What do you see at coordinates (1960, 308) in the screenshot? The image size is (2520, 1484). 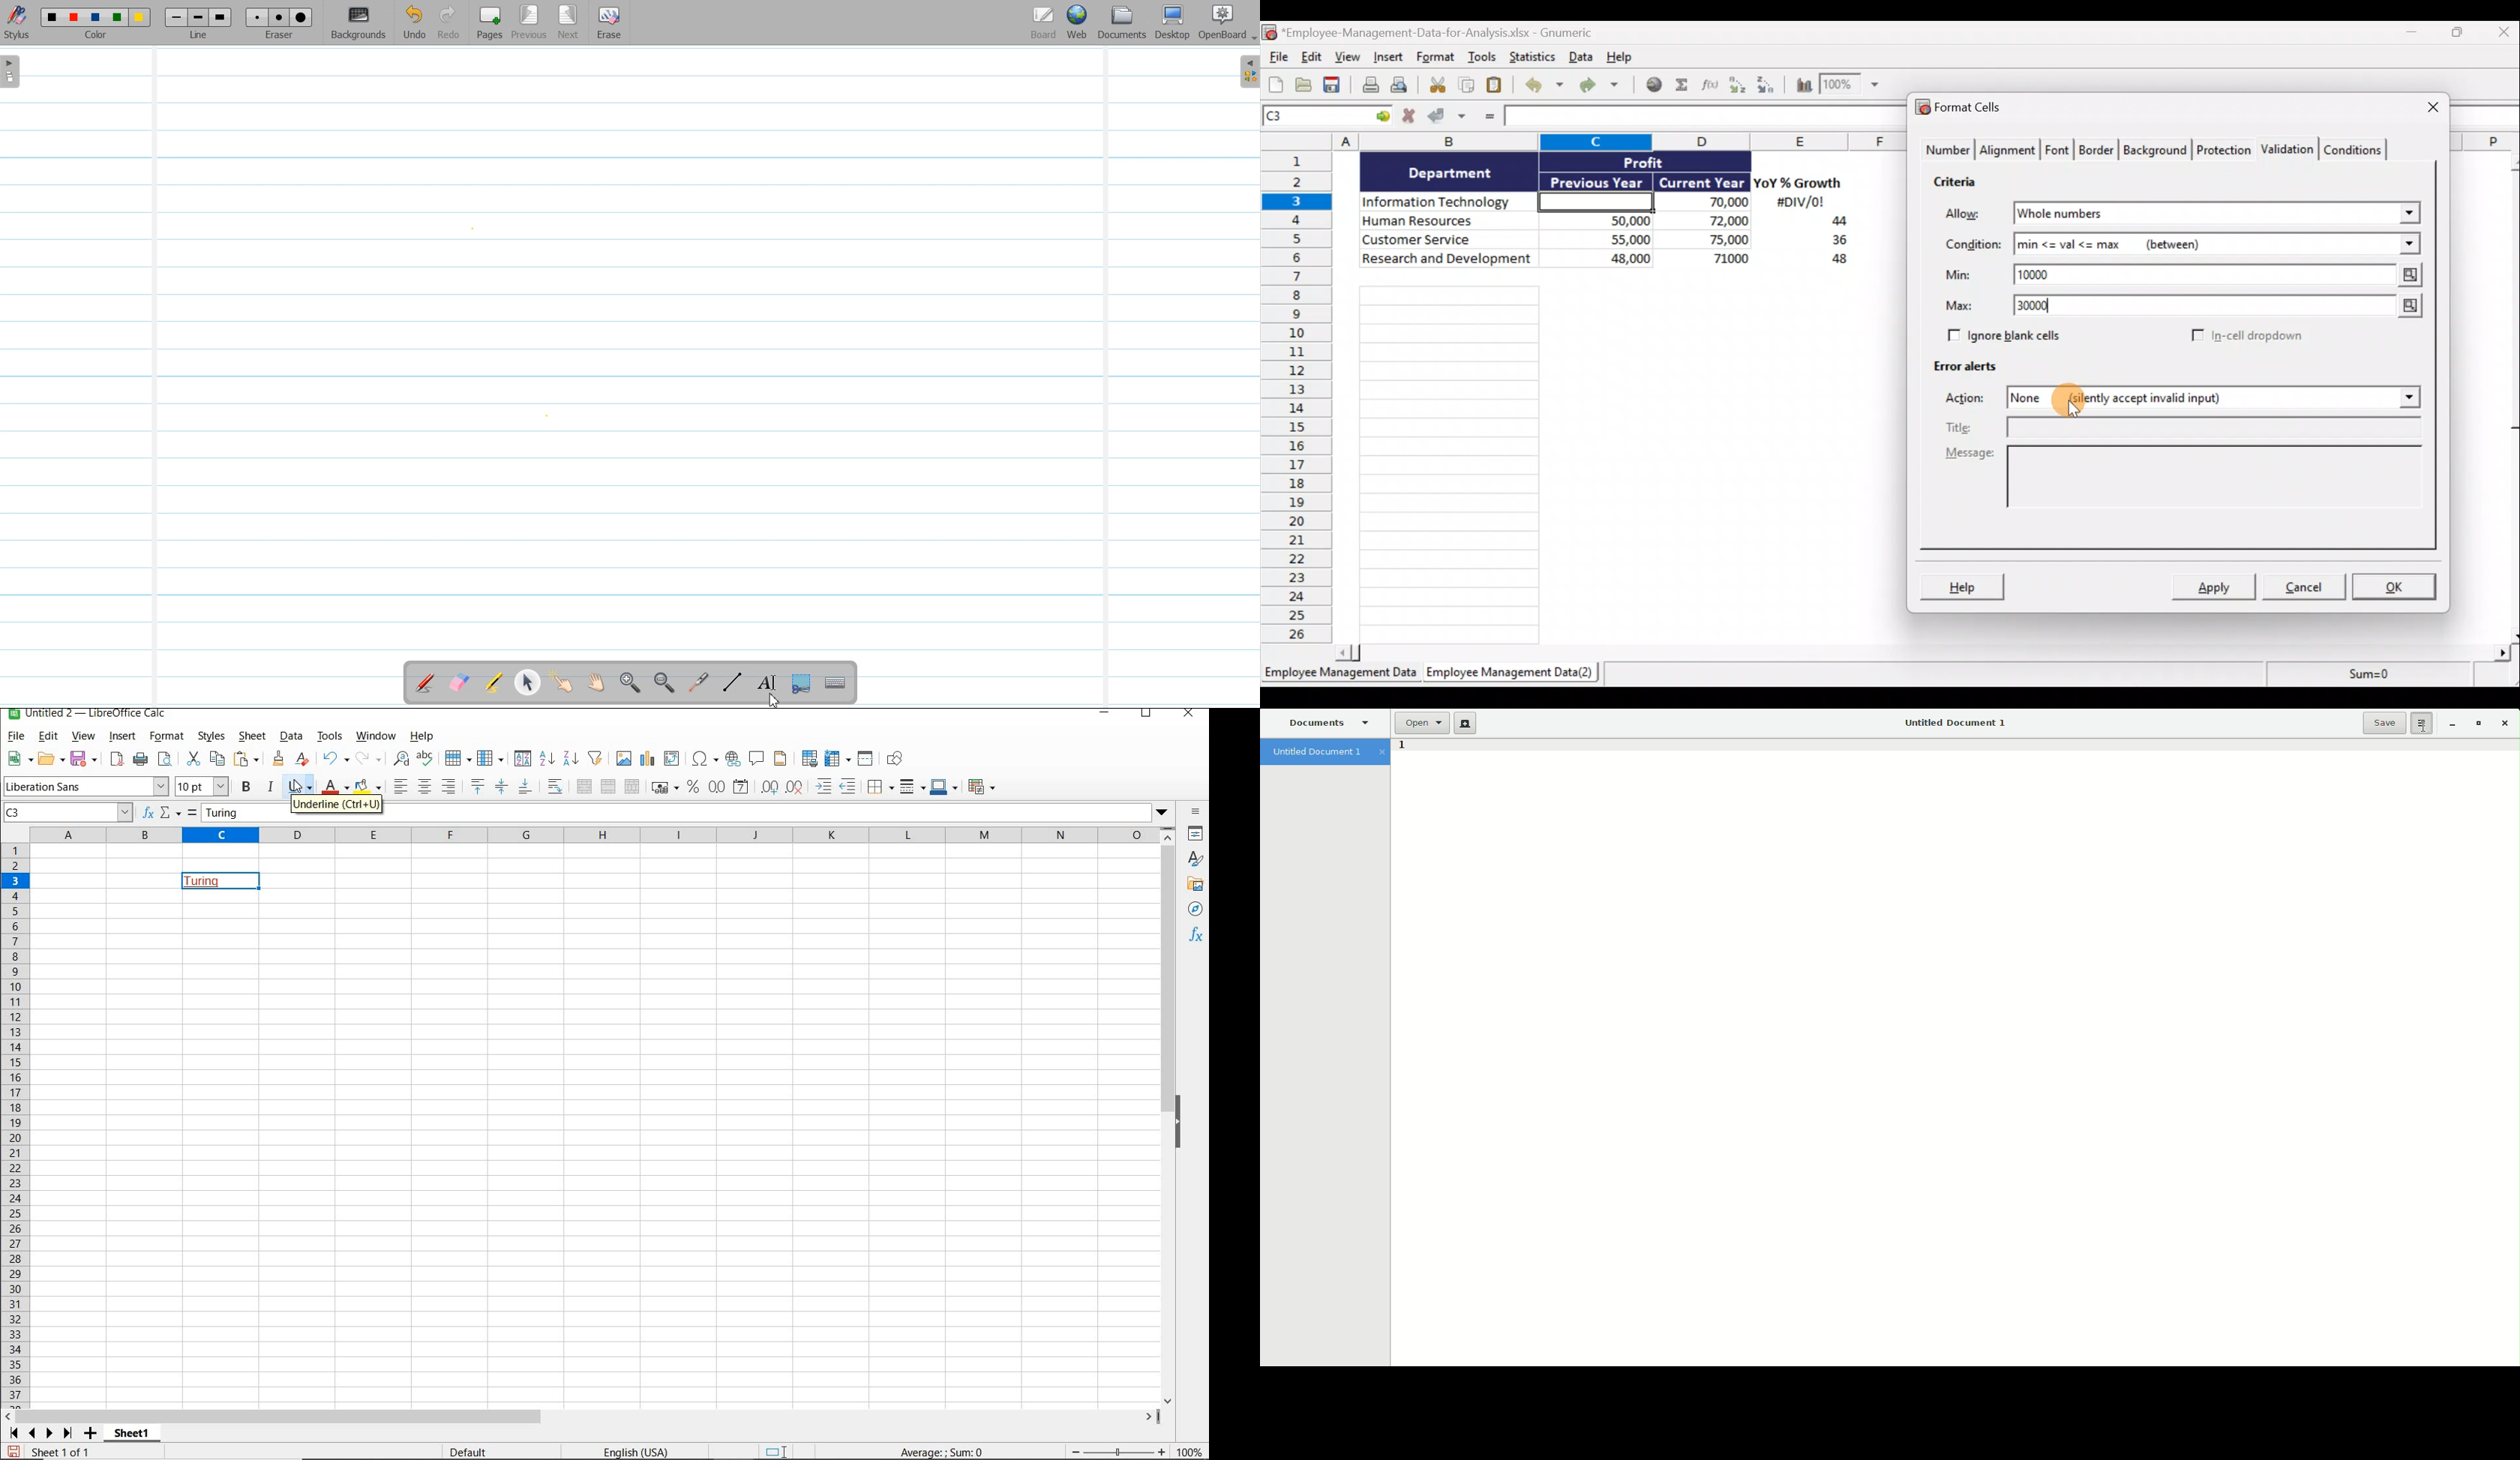 I see `Max:` at bounding box center [1960, 308].